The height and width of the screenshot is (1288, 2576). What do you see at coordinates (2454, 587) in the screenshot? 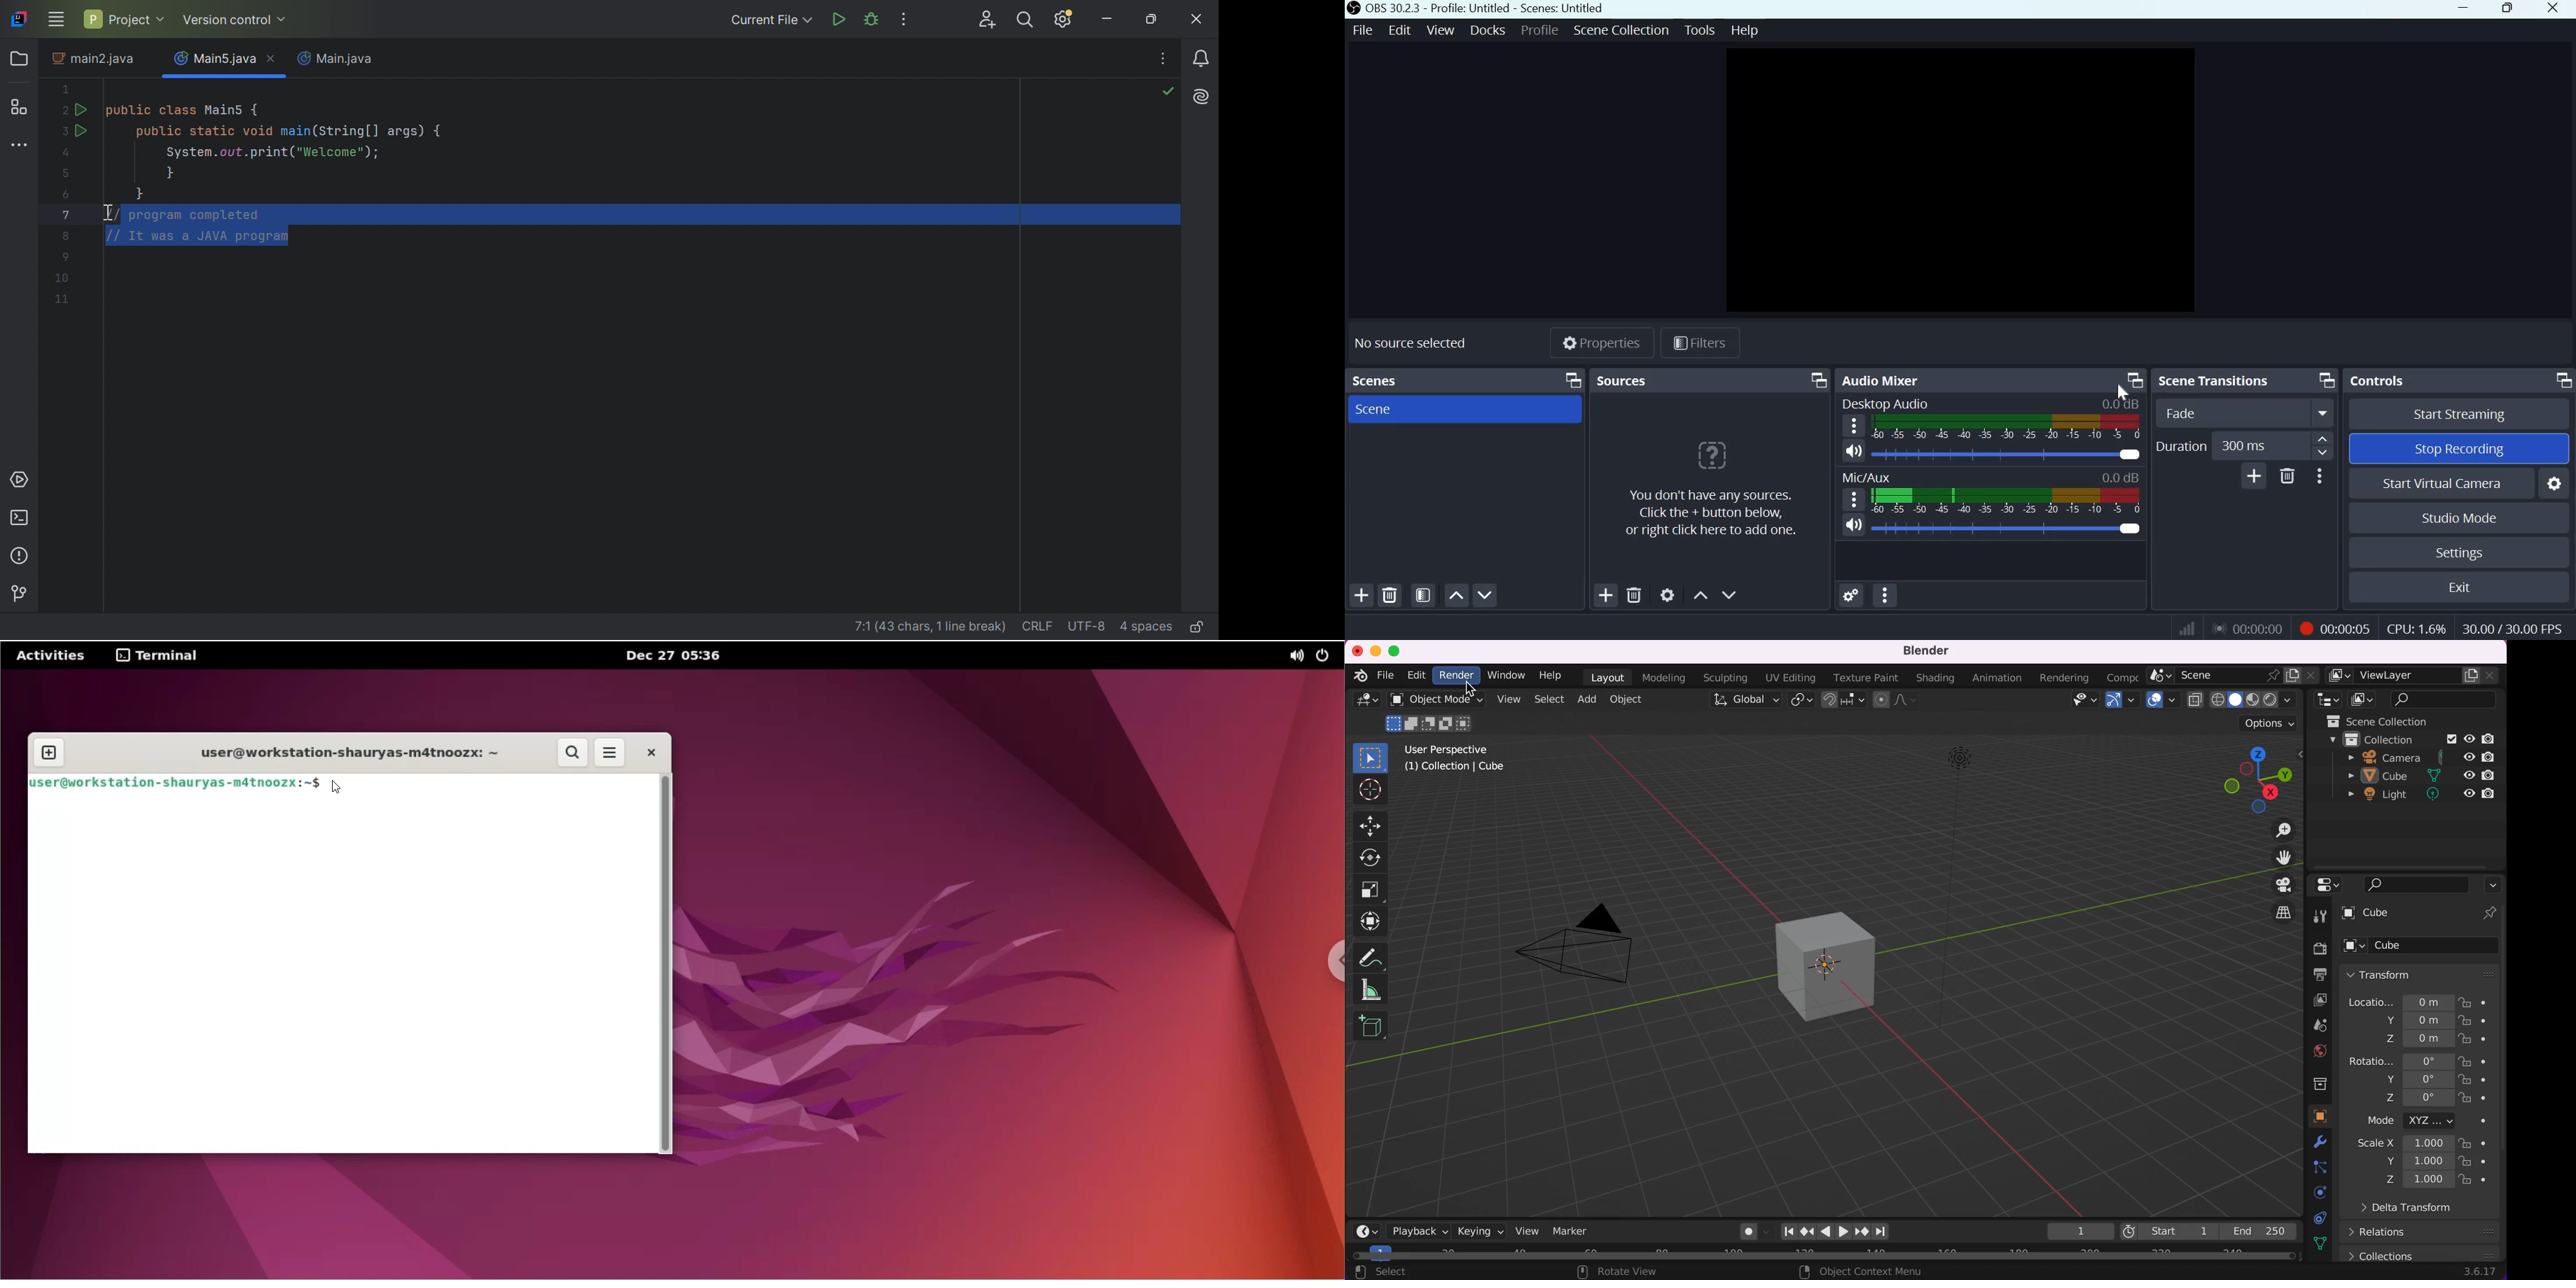
I see `Exit` at bounding box center [2454, 587].